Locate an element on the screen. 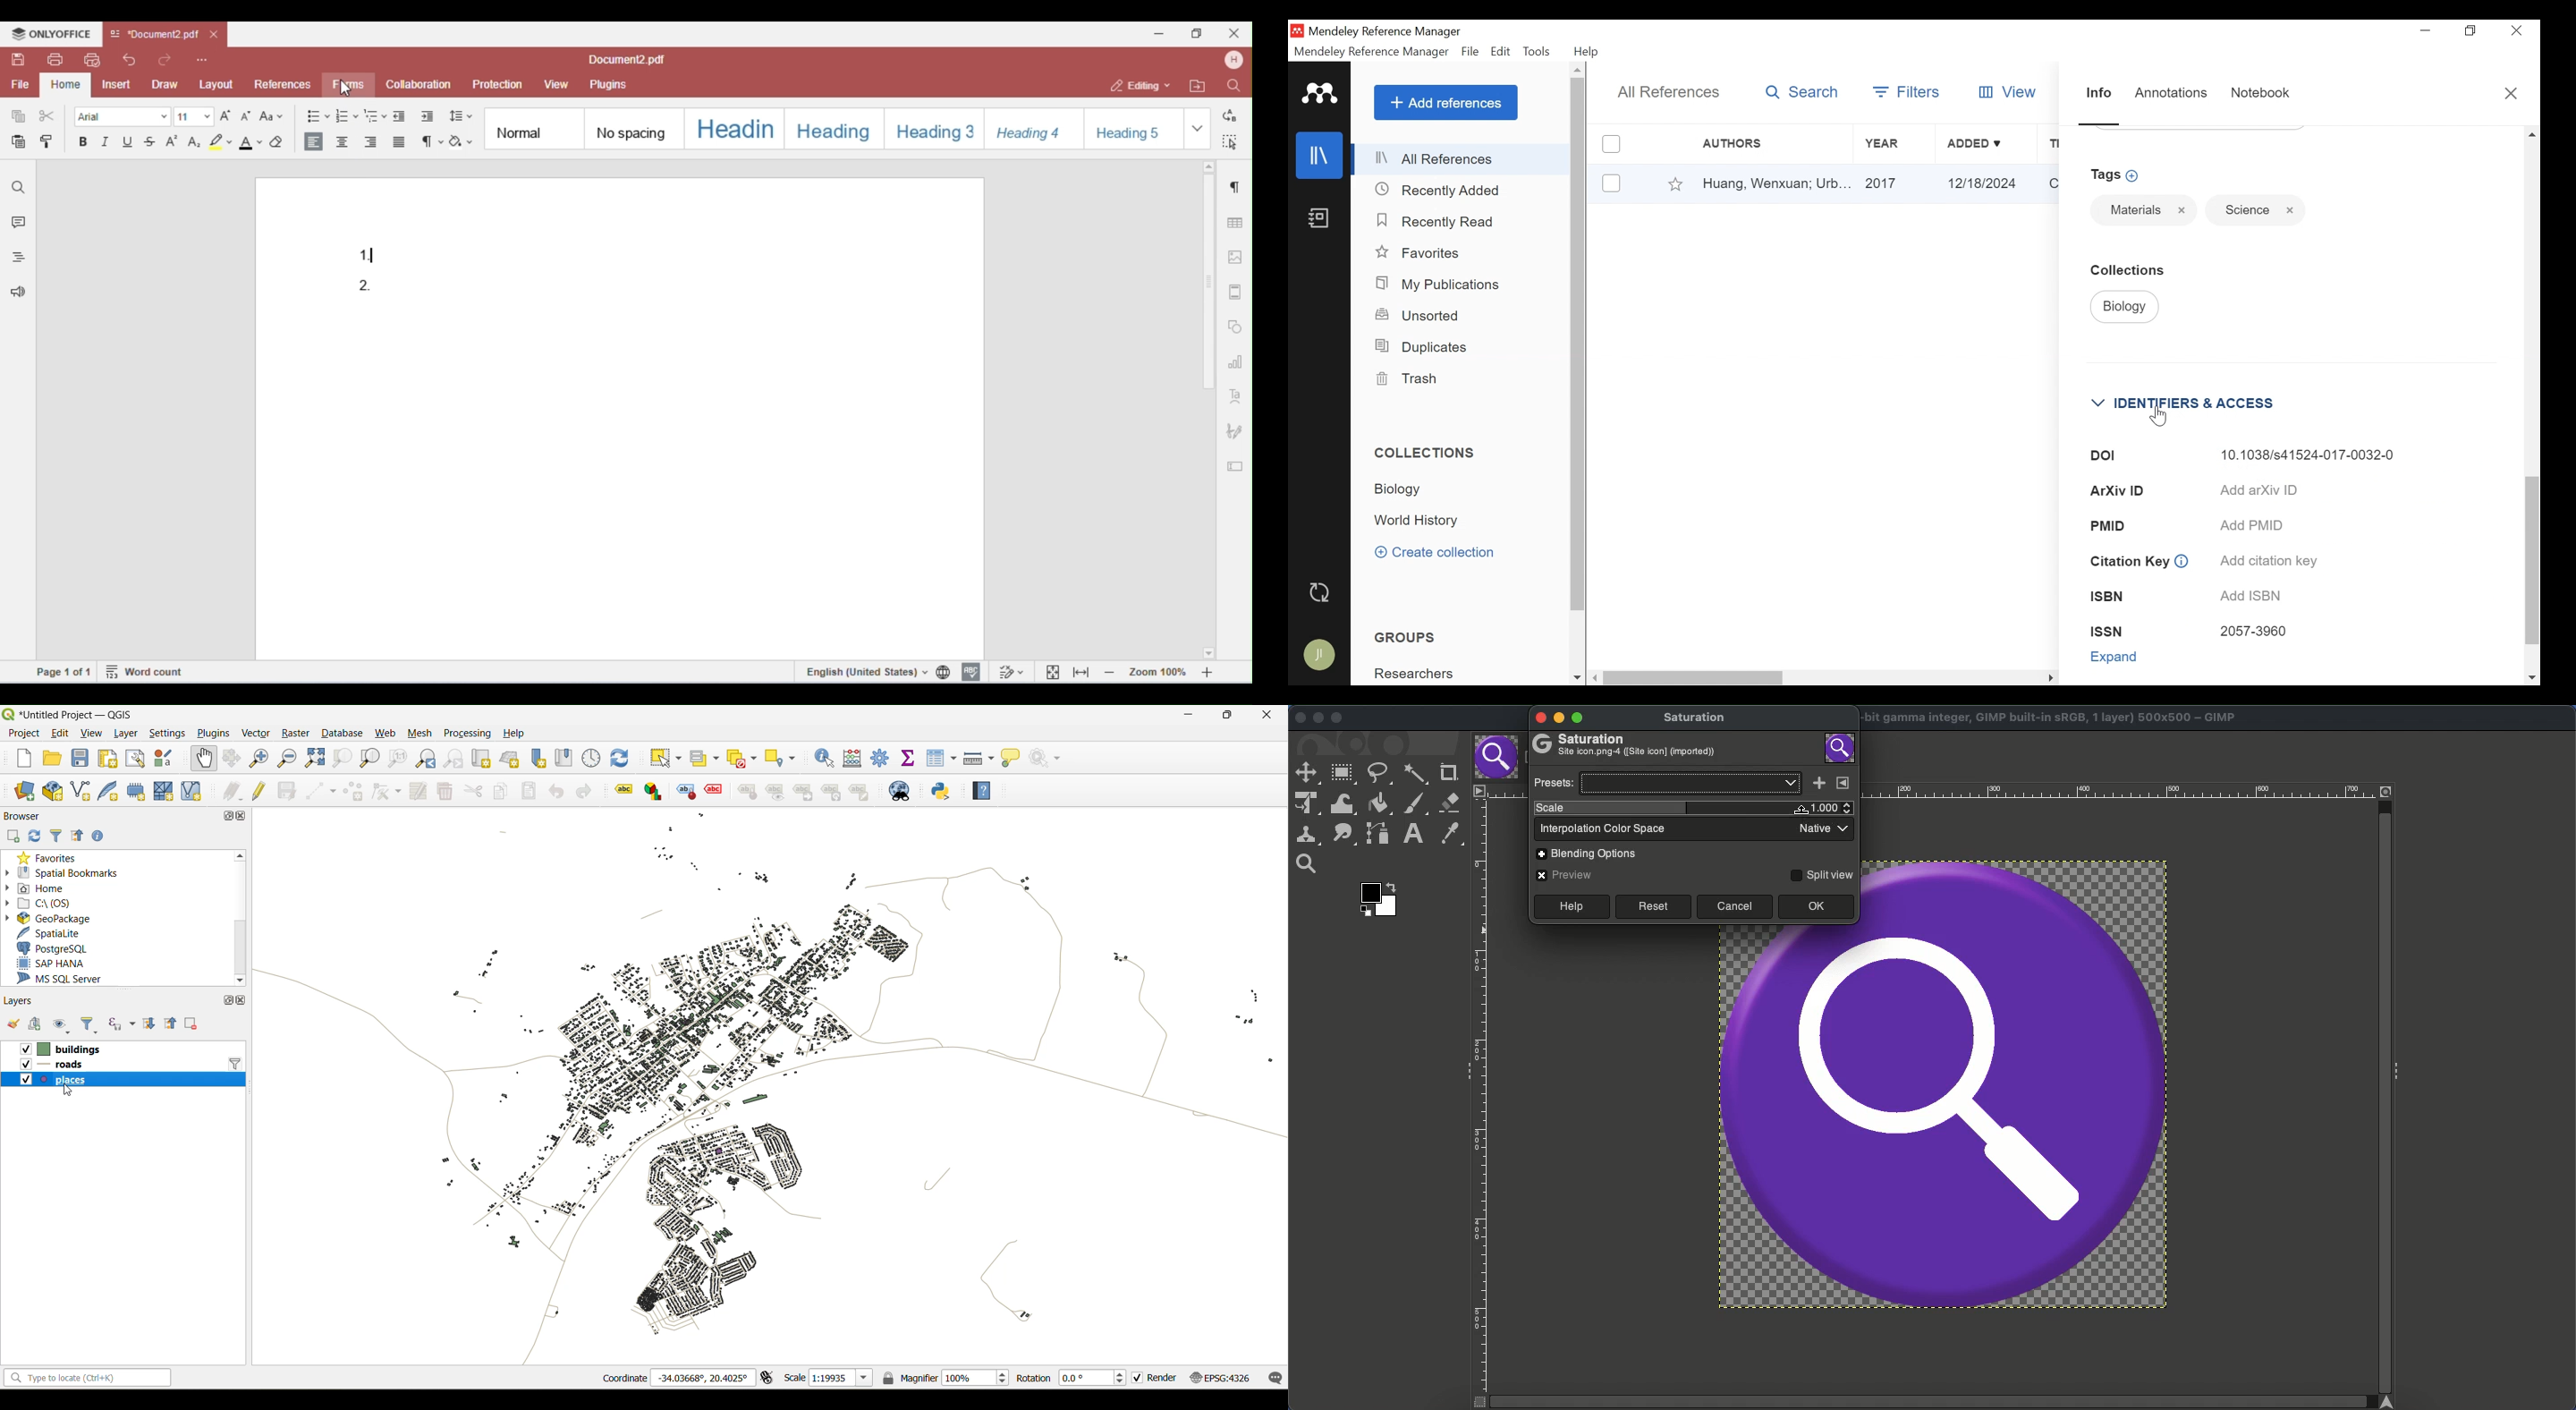 The image size is (2576, 1428). ArXiv ID is located at coordinates (2121, 490).